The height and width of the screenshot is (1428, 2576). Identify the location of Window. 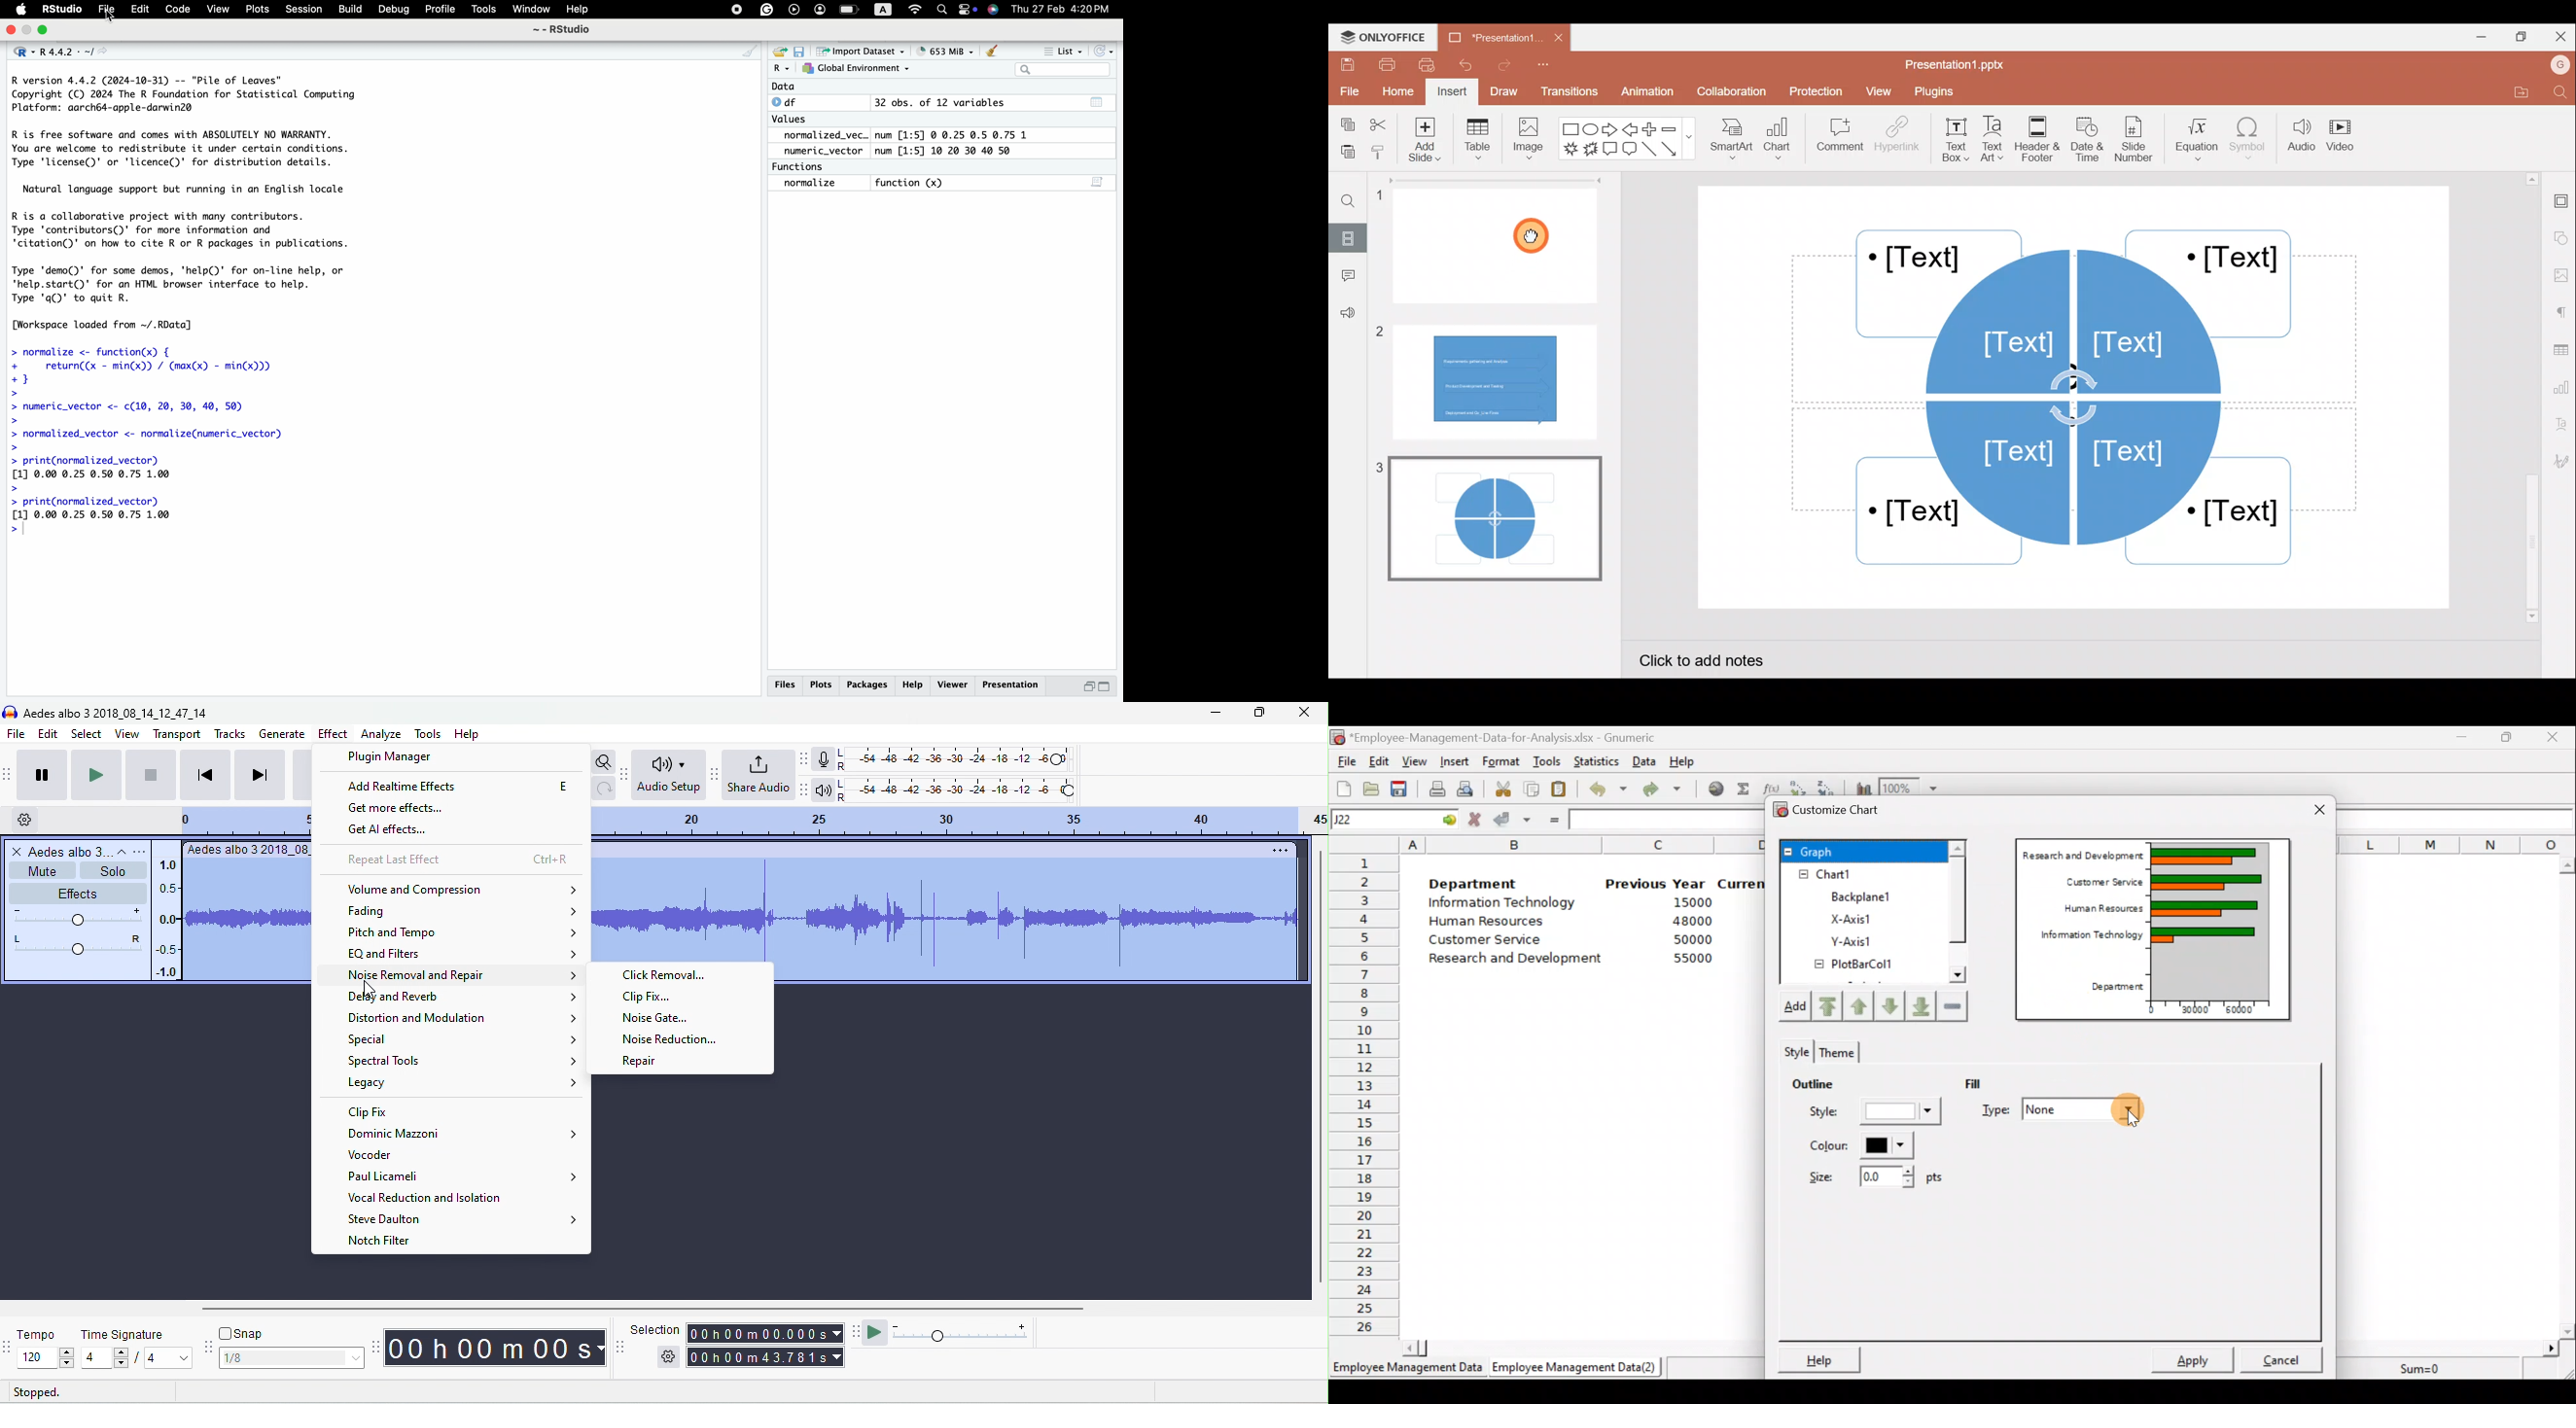
(531, 10).